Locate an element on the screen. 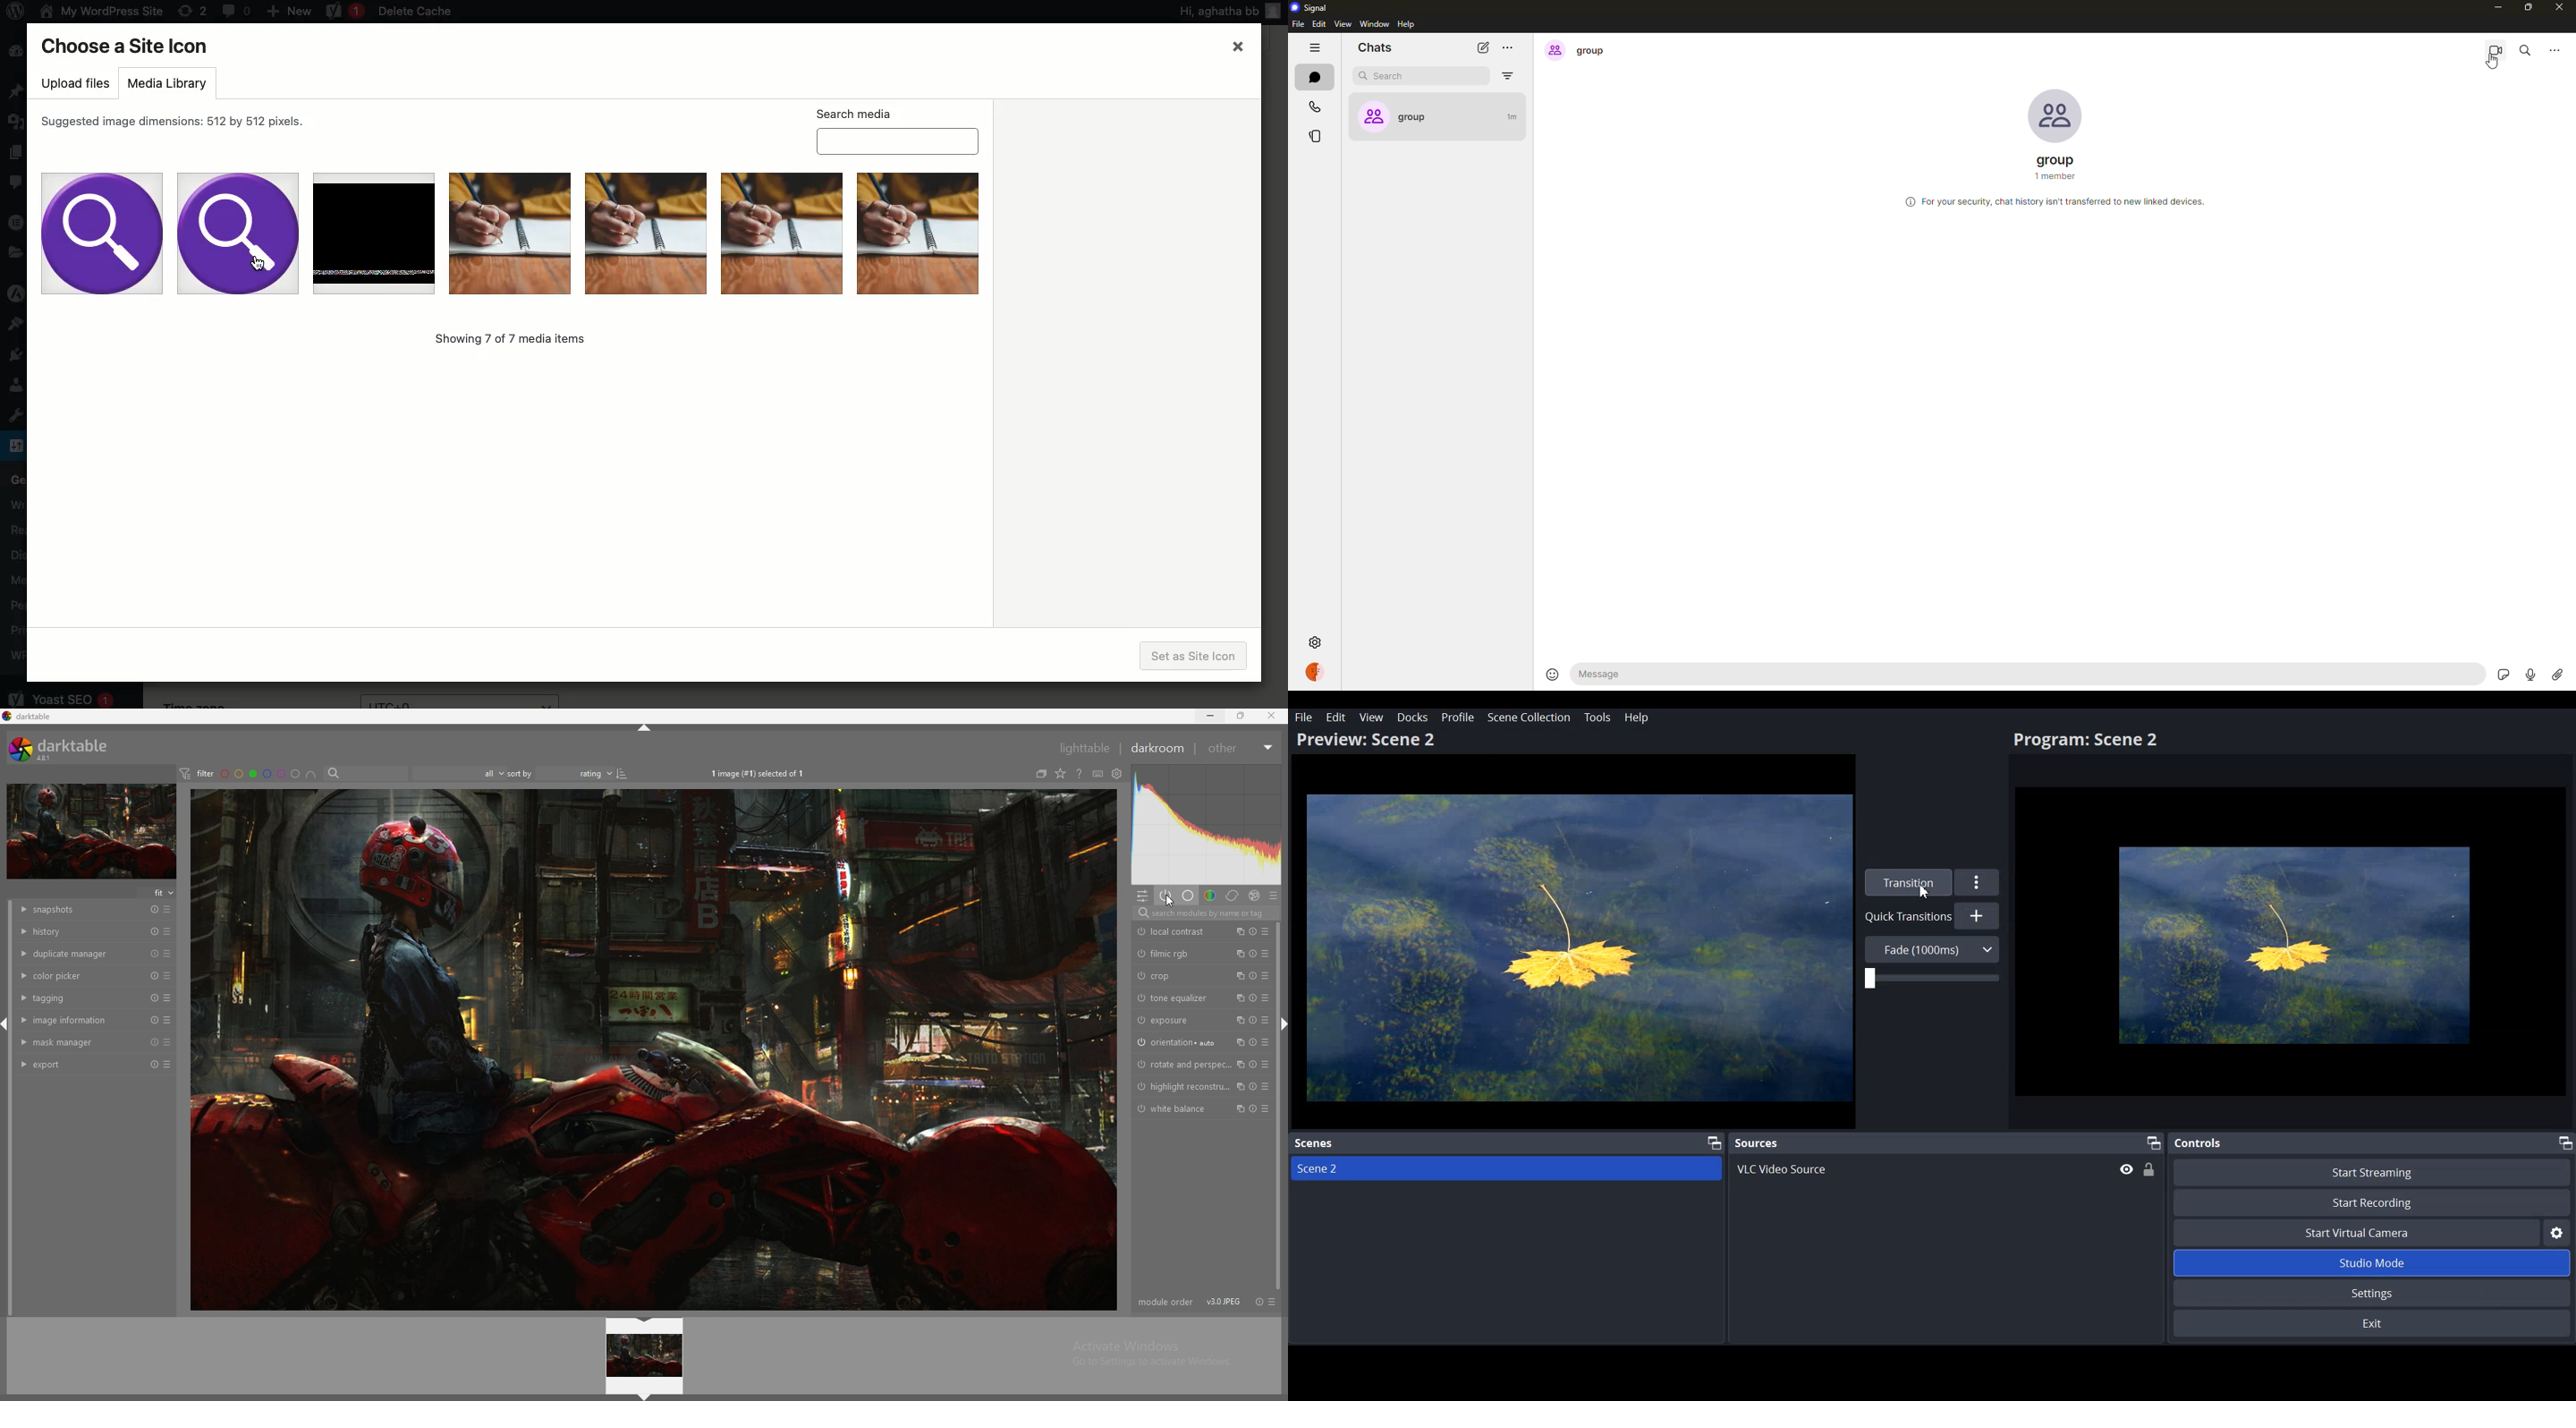 This screenshot has width=2576, height=1428. Adjust Transition Duration is located at coordinates (1932, 978).